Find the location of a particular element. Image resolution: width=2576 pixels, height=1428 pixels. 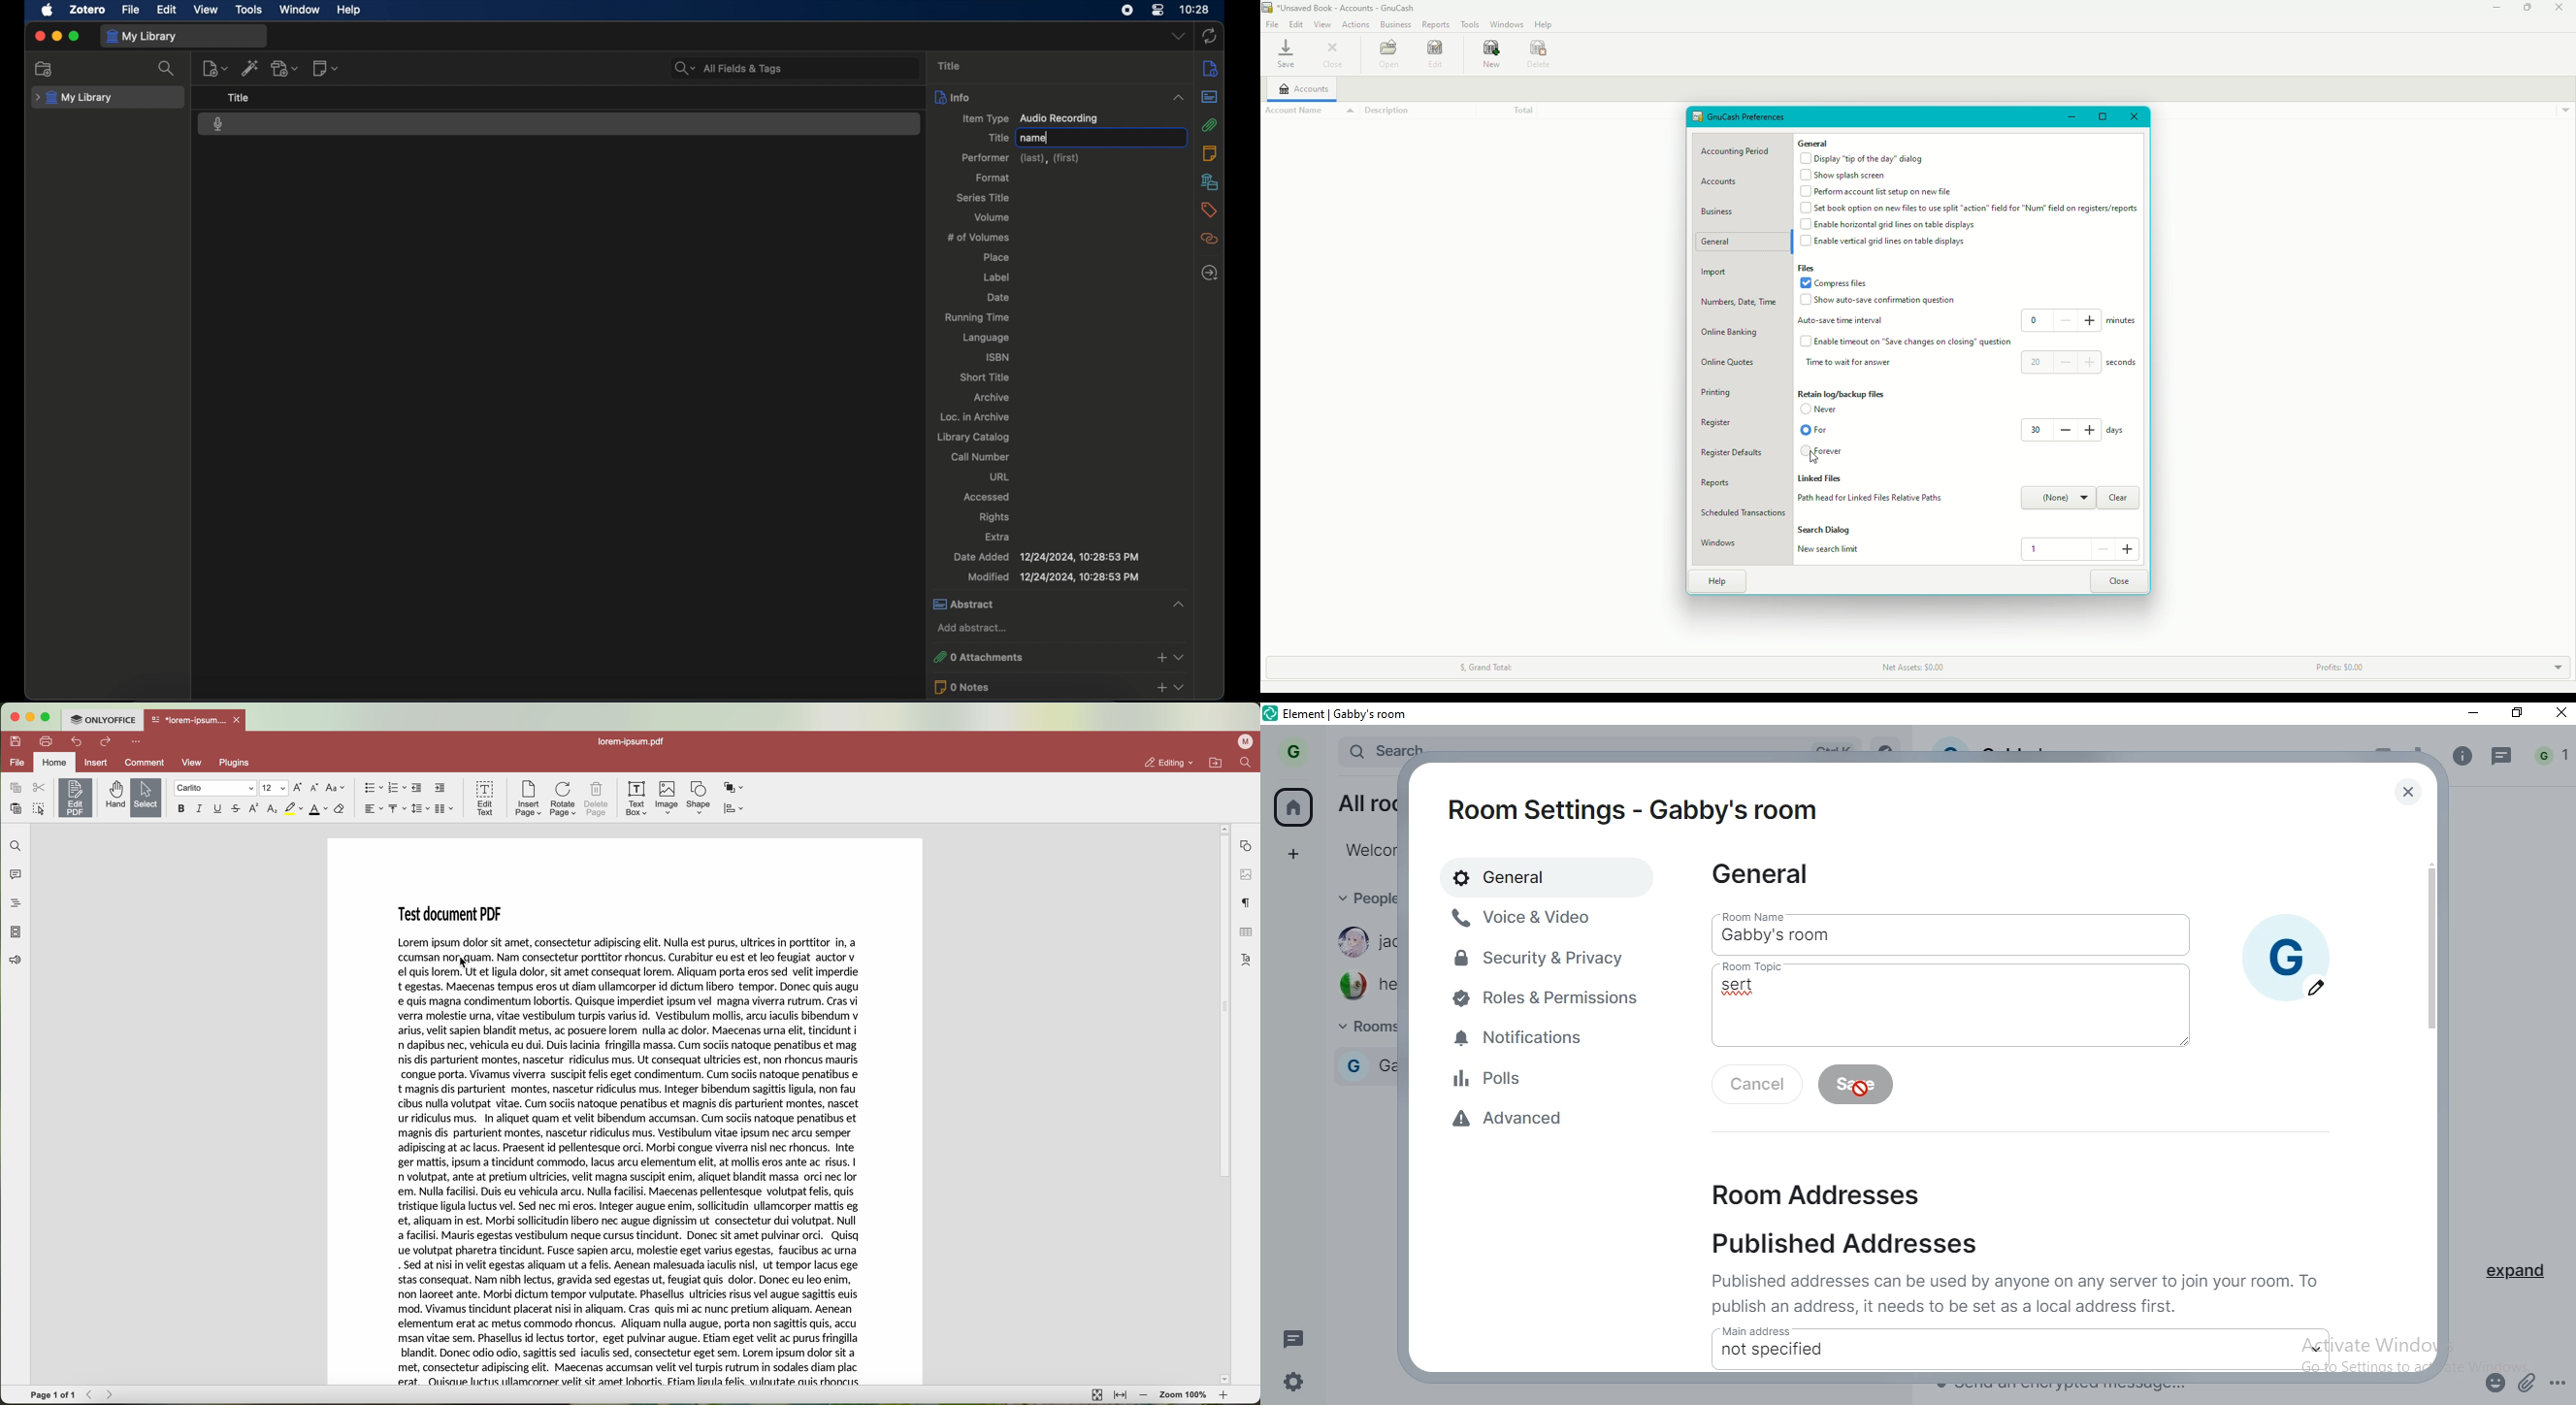

title is located at coordinates (996, 138).